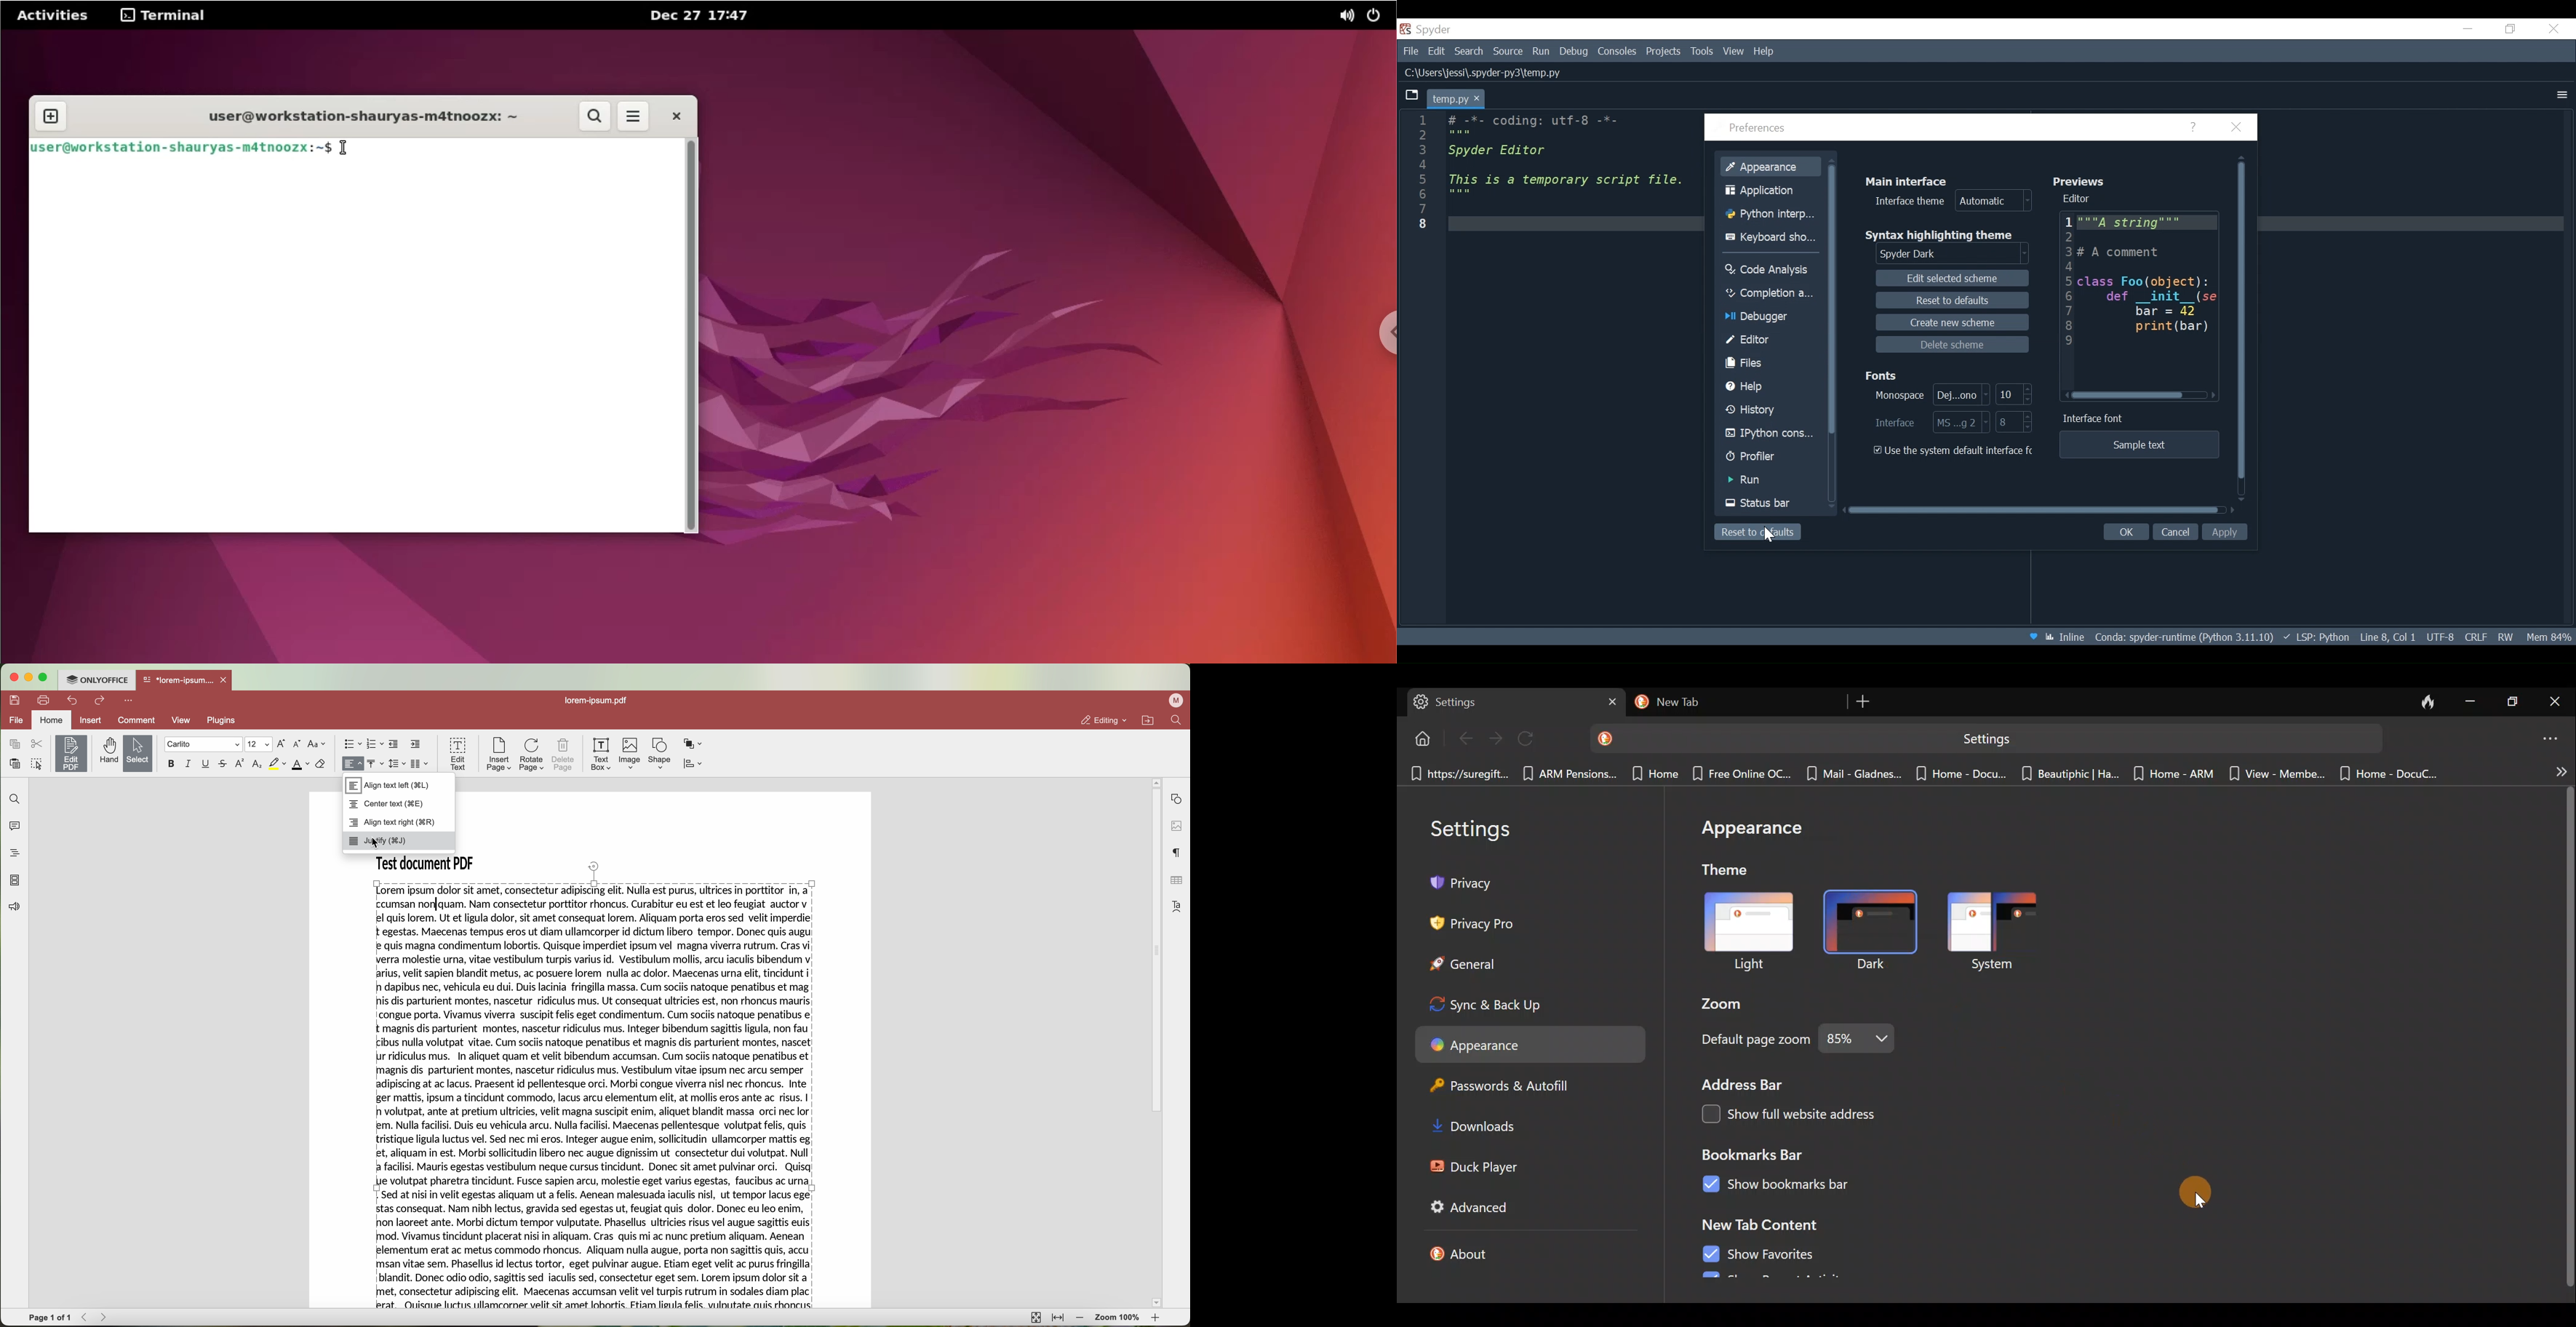 This screenshot has height=1344, width=2576. I want to click on Completion Analysis, so click(1770, 293).